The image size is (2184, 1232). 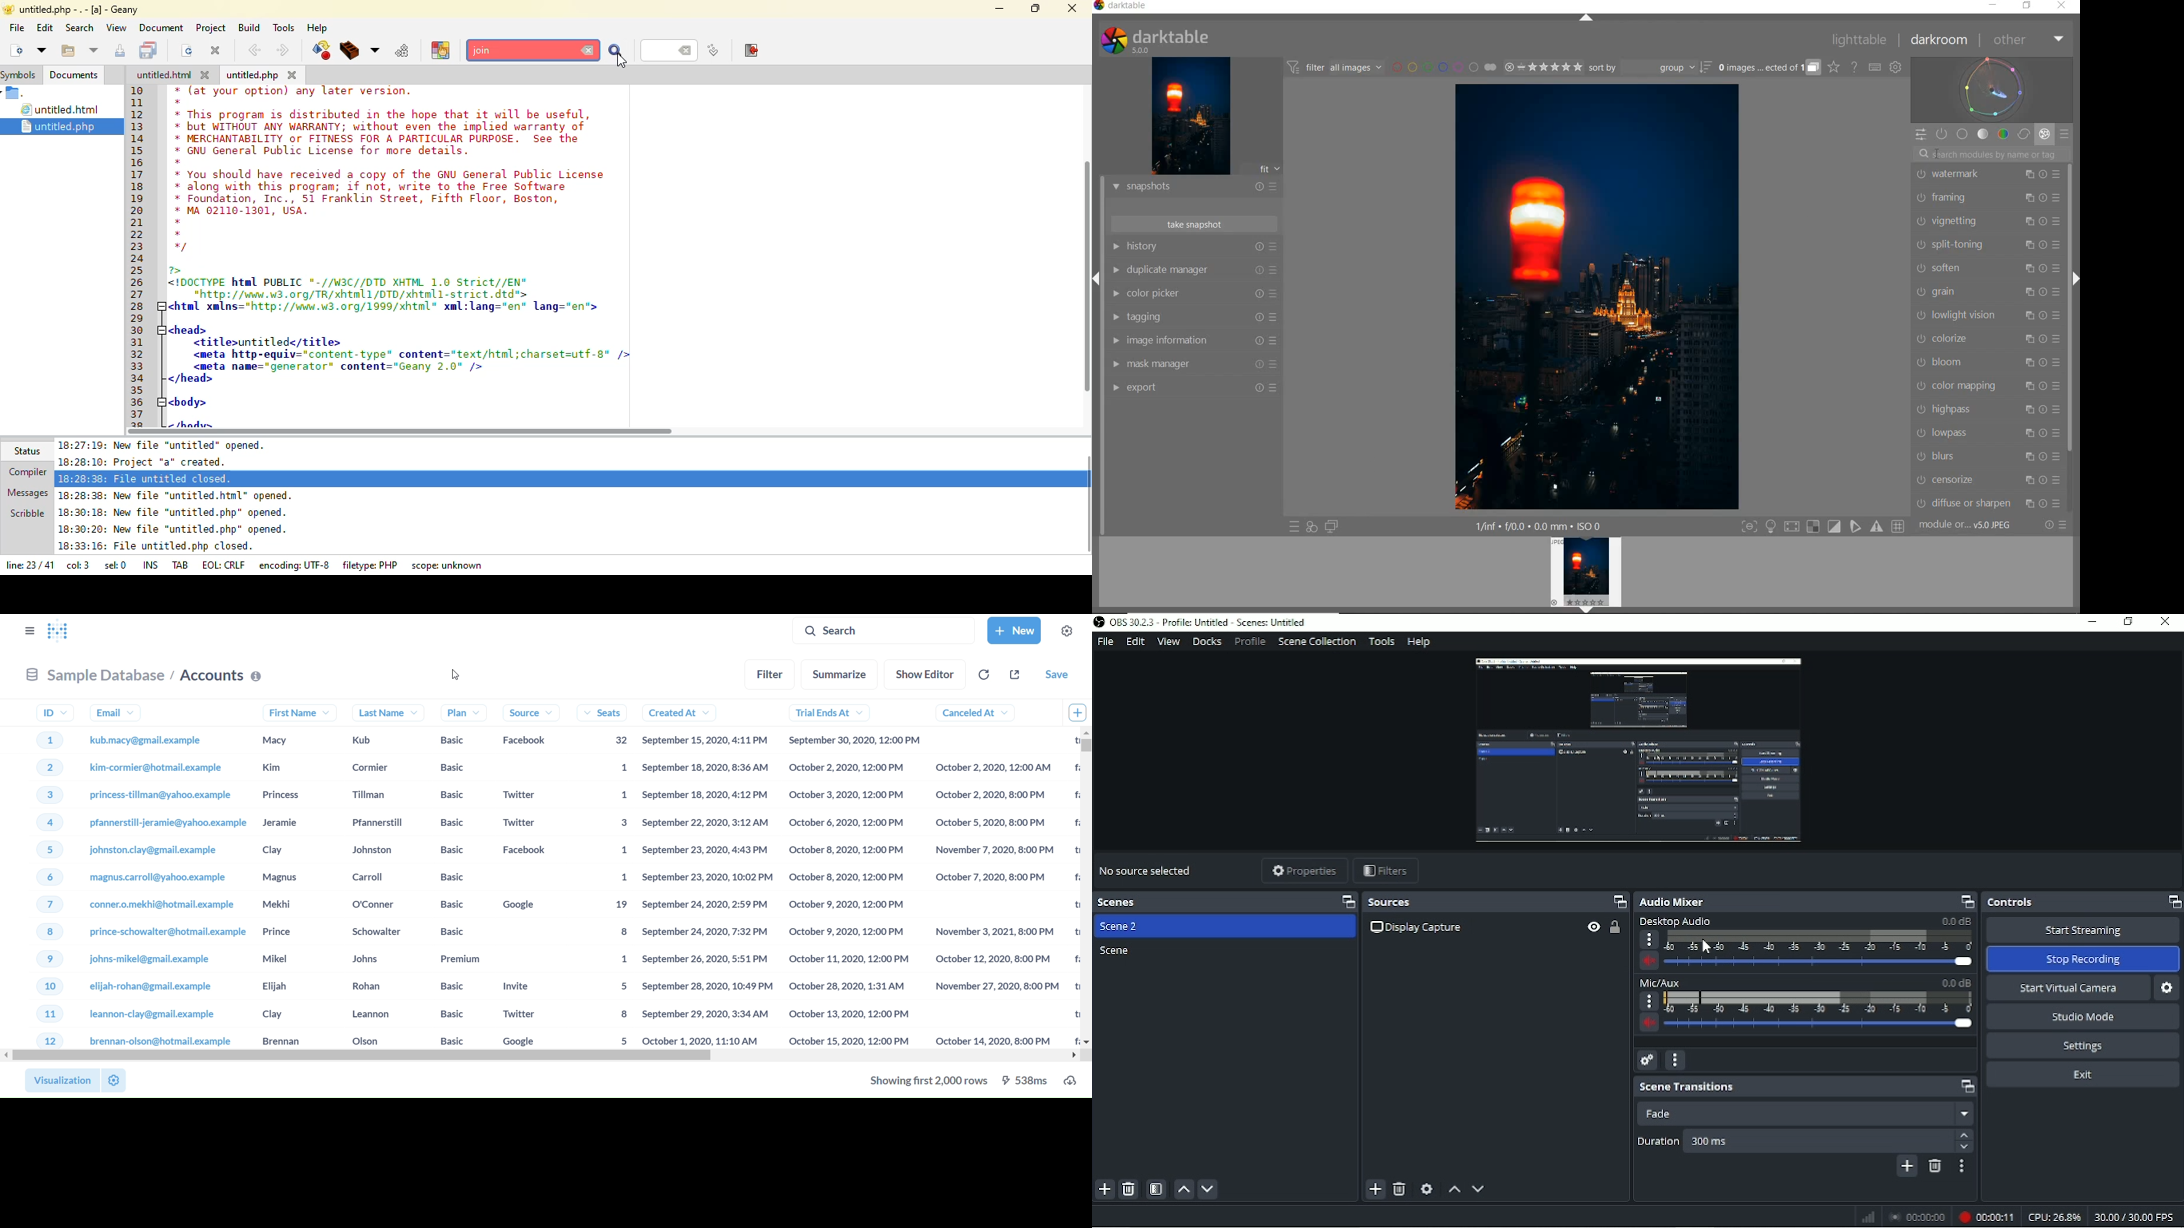 What do you see at coordinates (1805, 1007) in the screenshot?
I see `Mic/AUX` at bounding box center [1805, 1007].